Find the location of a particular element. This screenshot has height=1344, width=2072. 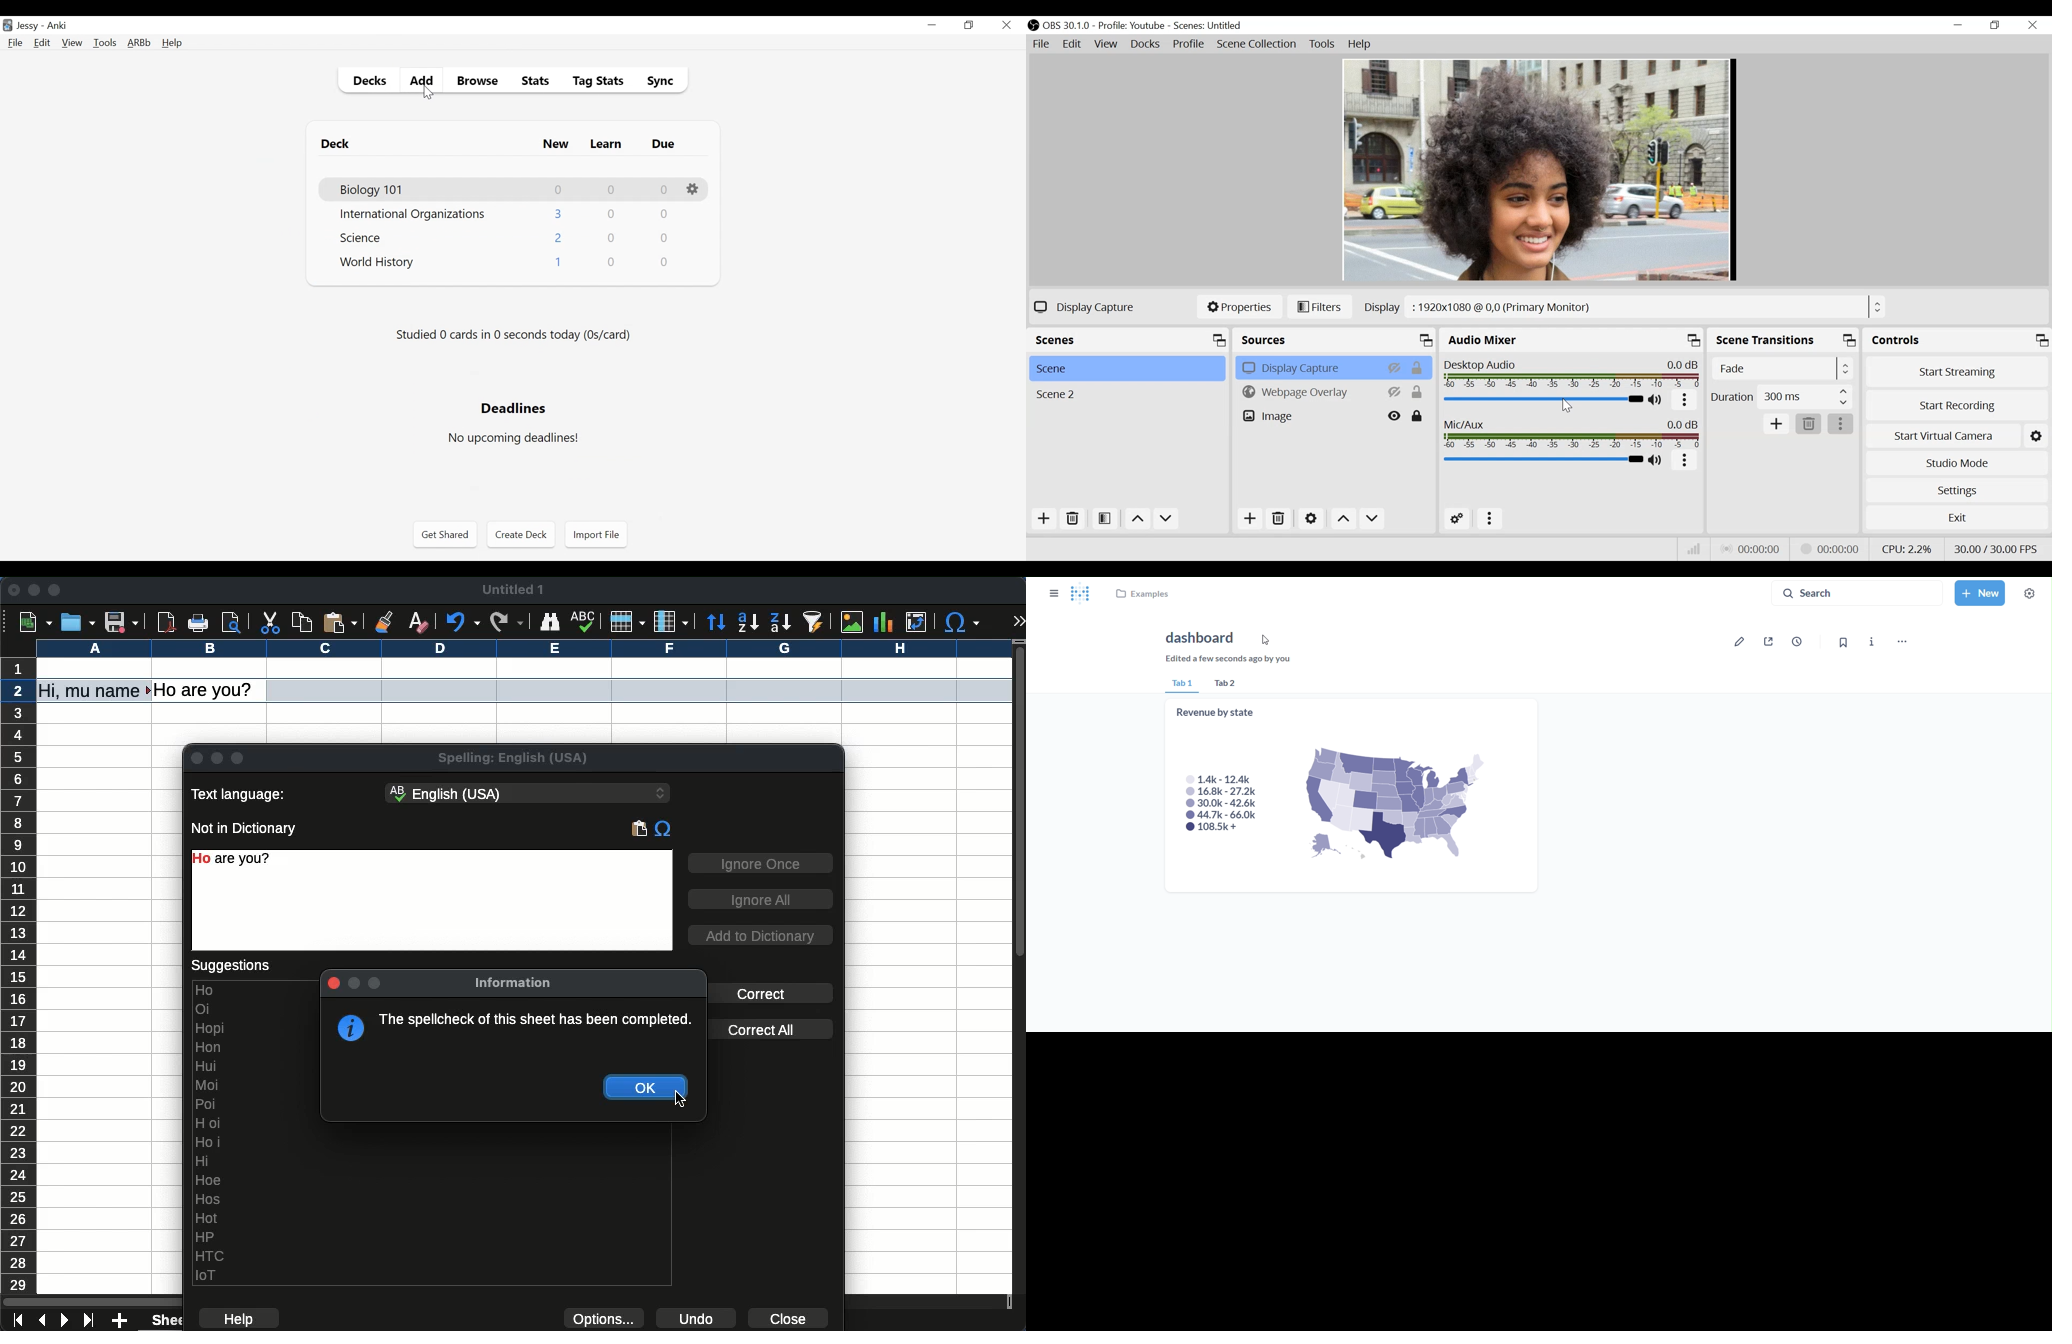

Live Status is located at coordinates (1752, 548).